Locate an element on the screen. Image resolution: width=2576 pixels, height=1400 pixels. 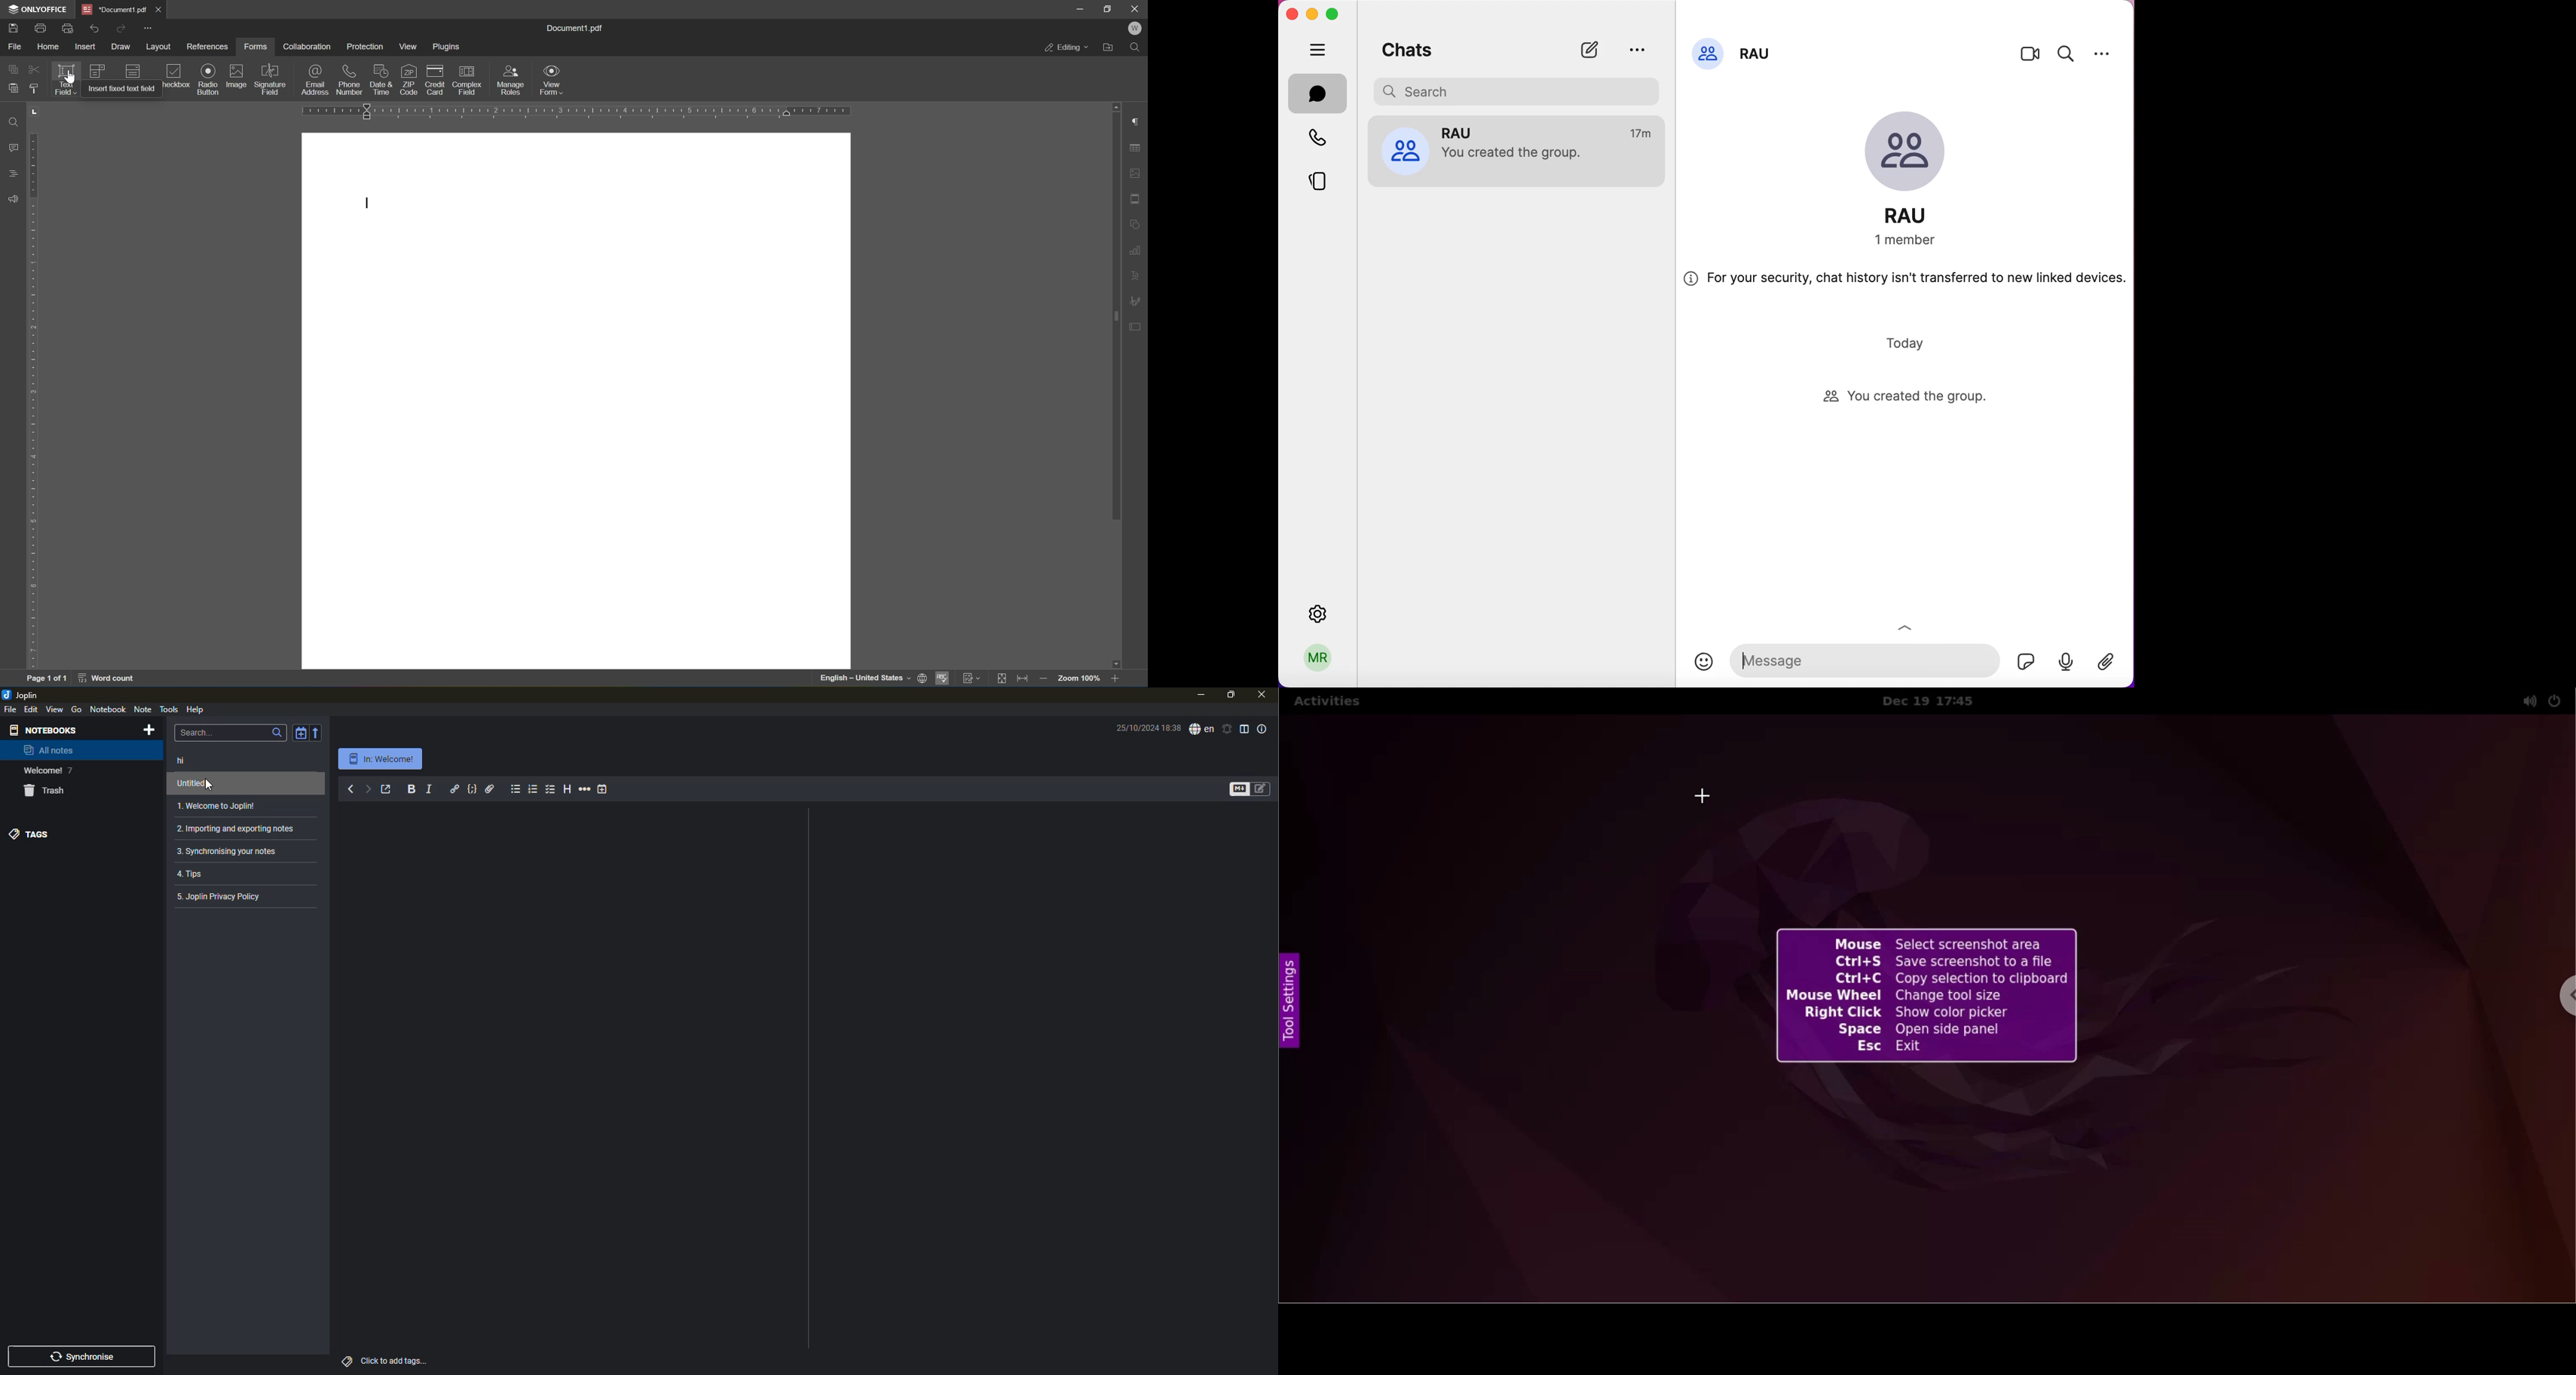
heading is located at coordinates (567, 789).